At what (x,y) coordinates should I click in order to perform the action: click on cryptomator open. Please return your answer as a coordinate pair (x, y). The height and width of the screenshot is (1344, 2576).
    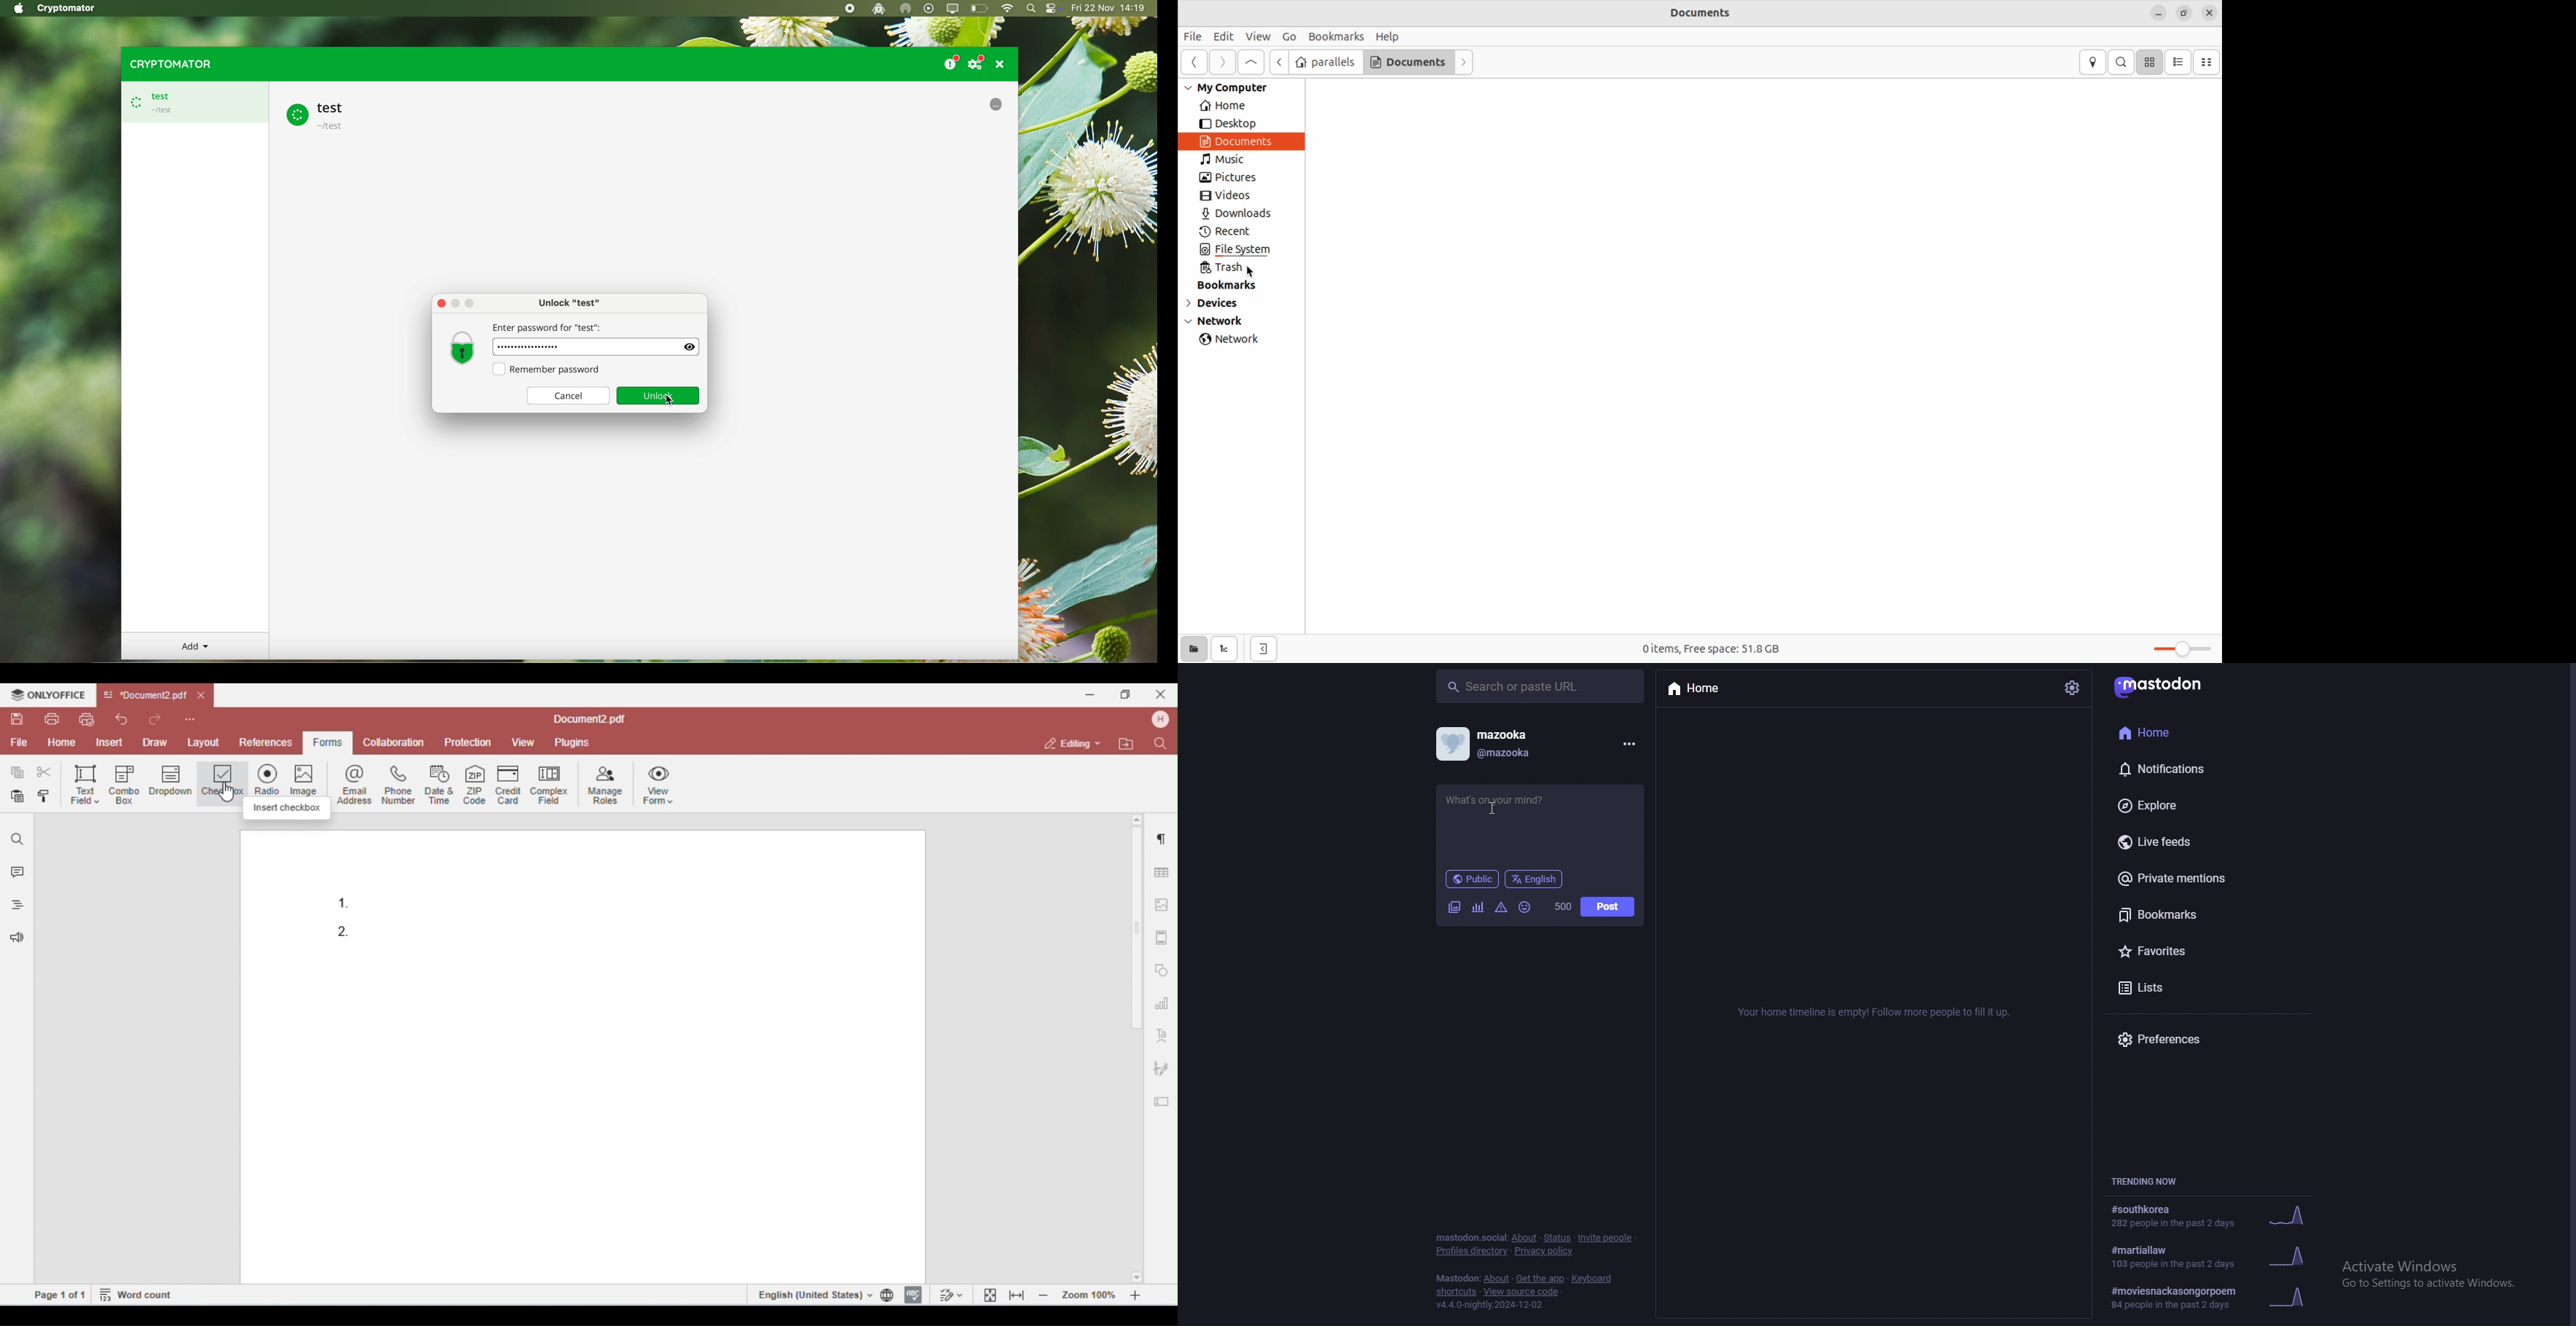
    Looking at the image, I should click on (877, 9).